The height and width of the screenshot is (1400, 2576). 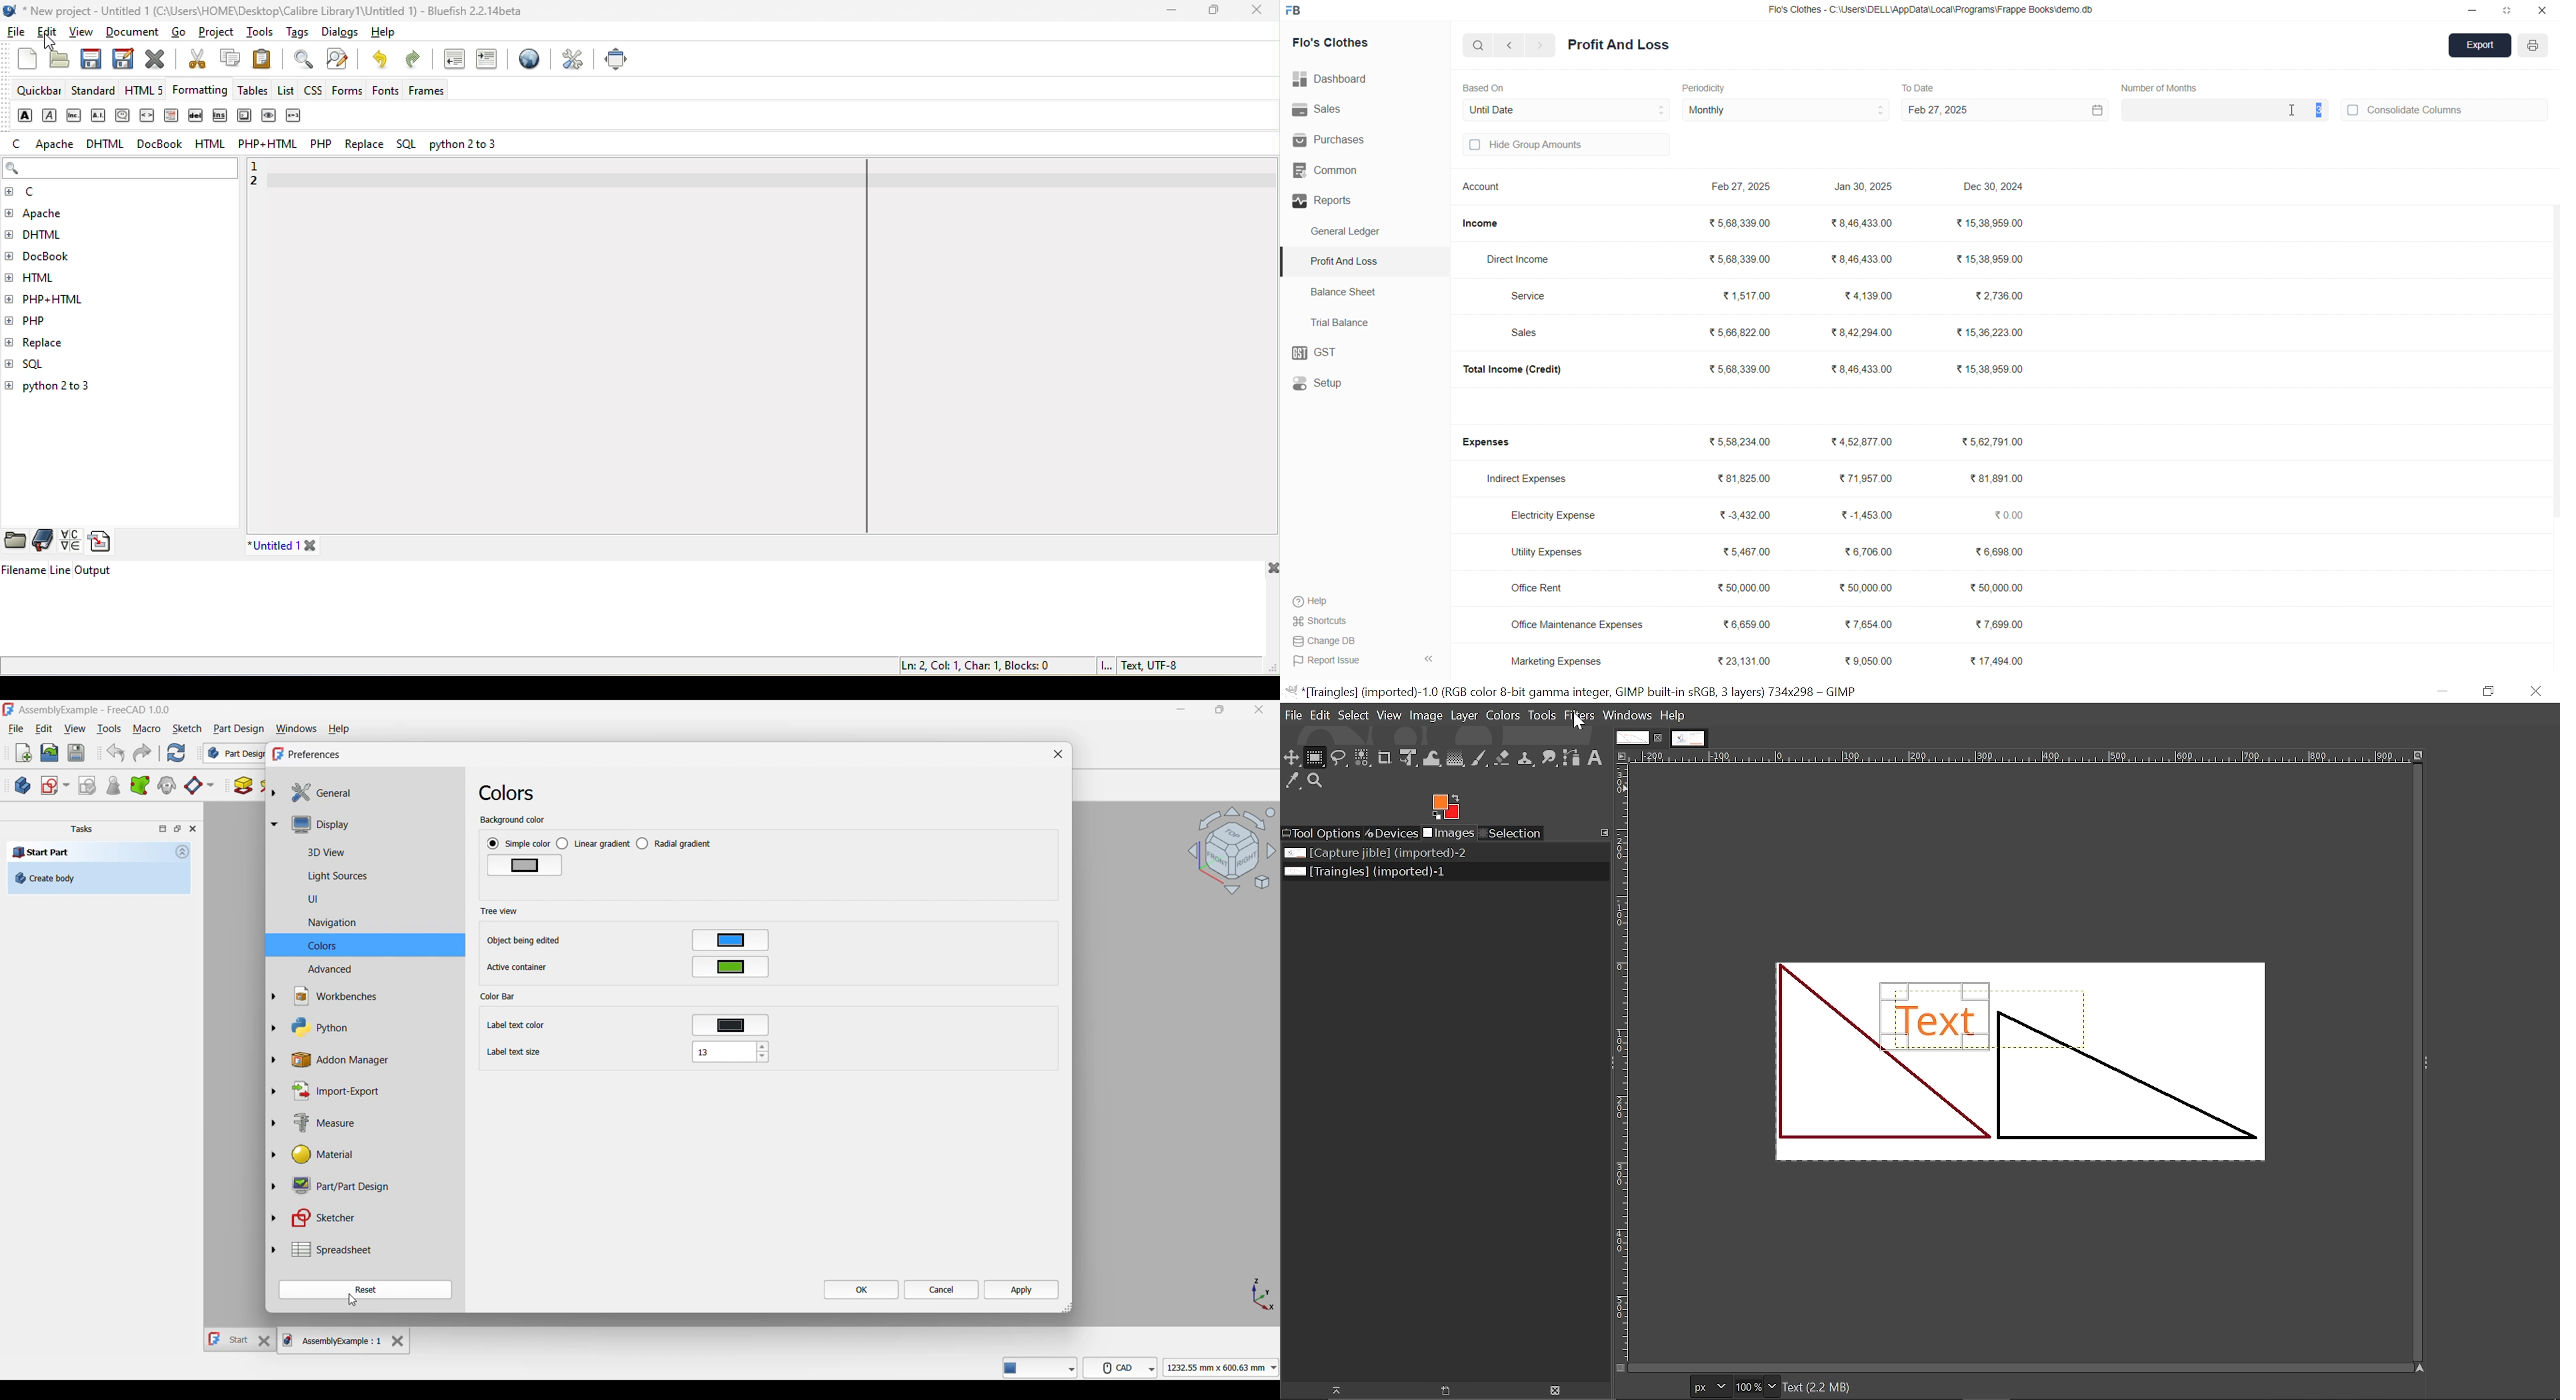 What do you see at coordinates (1745, 587) in the screenshot?
I see `₹50,000.00` at bounding box center [1745, 587].